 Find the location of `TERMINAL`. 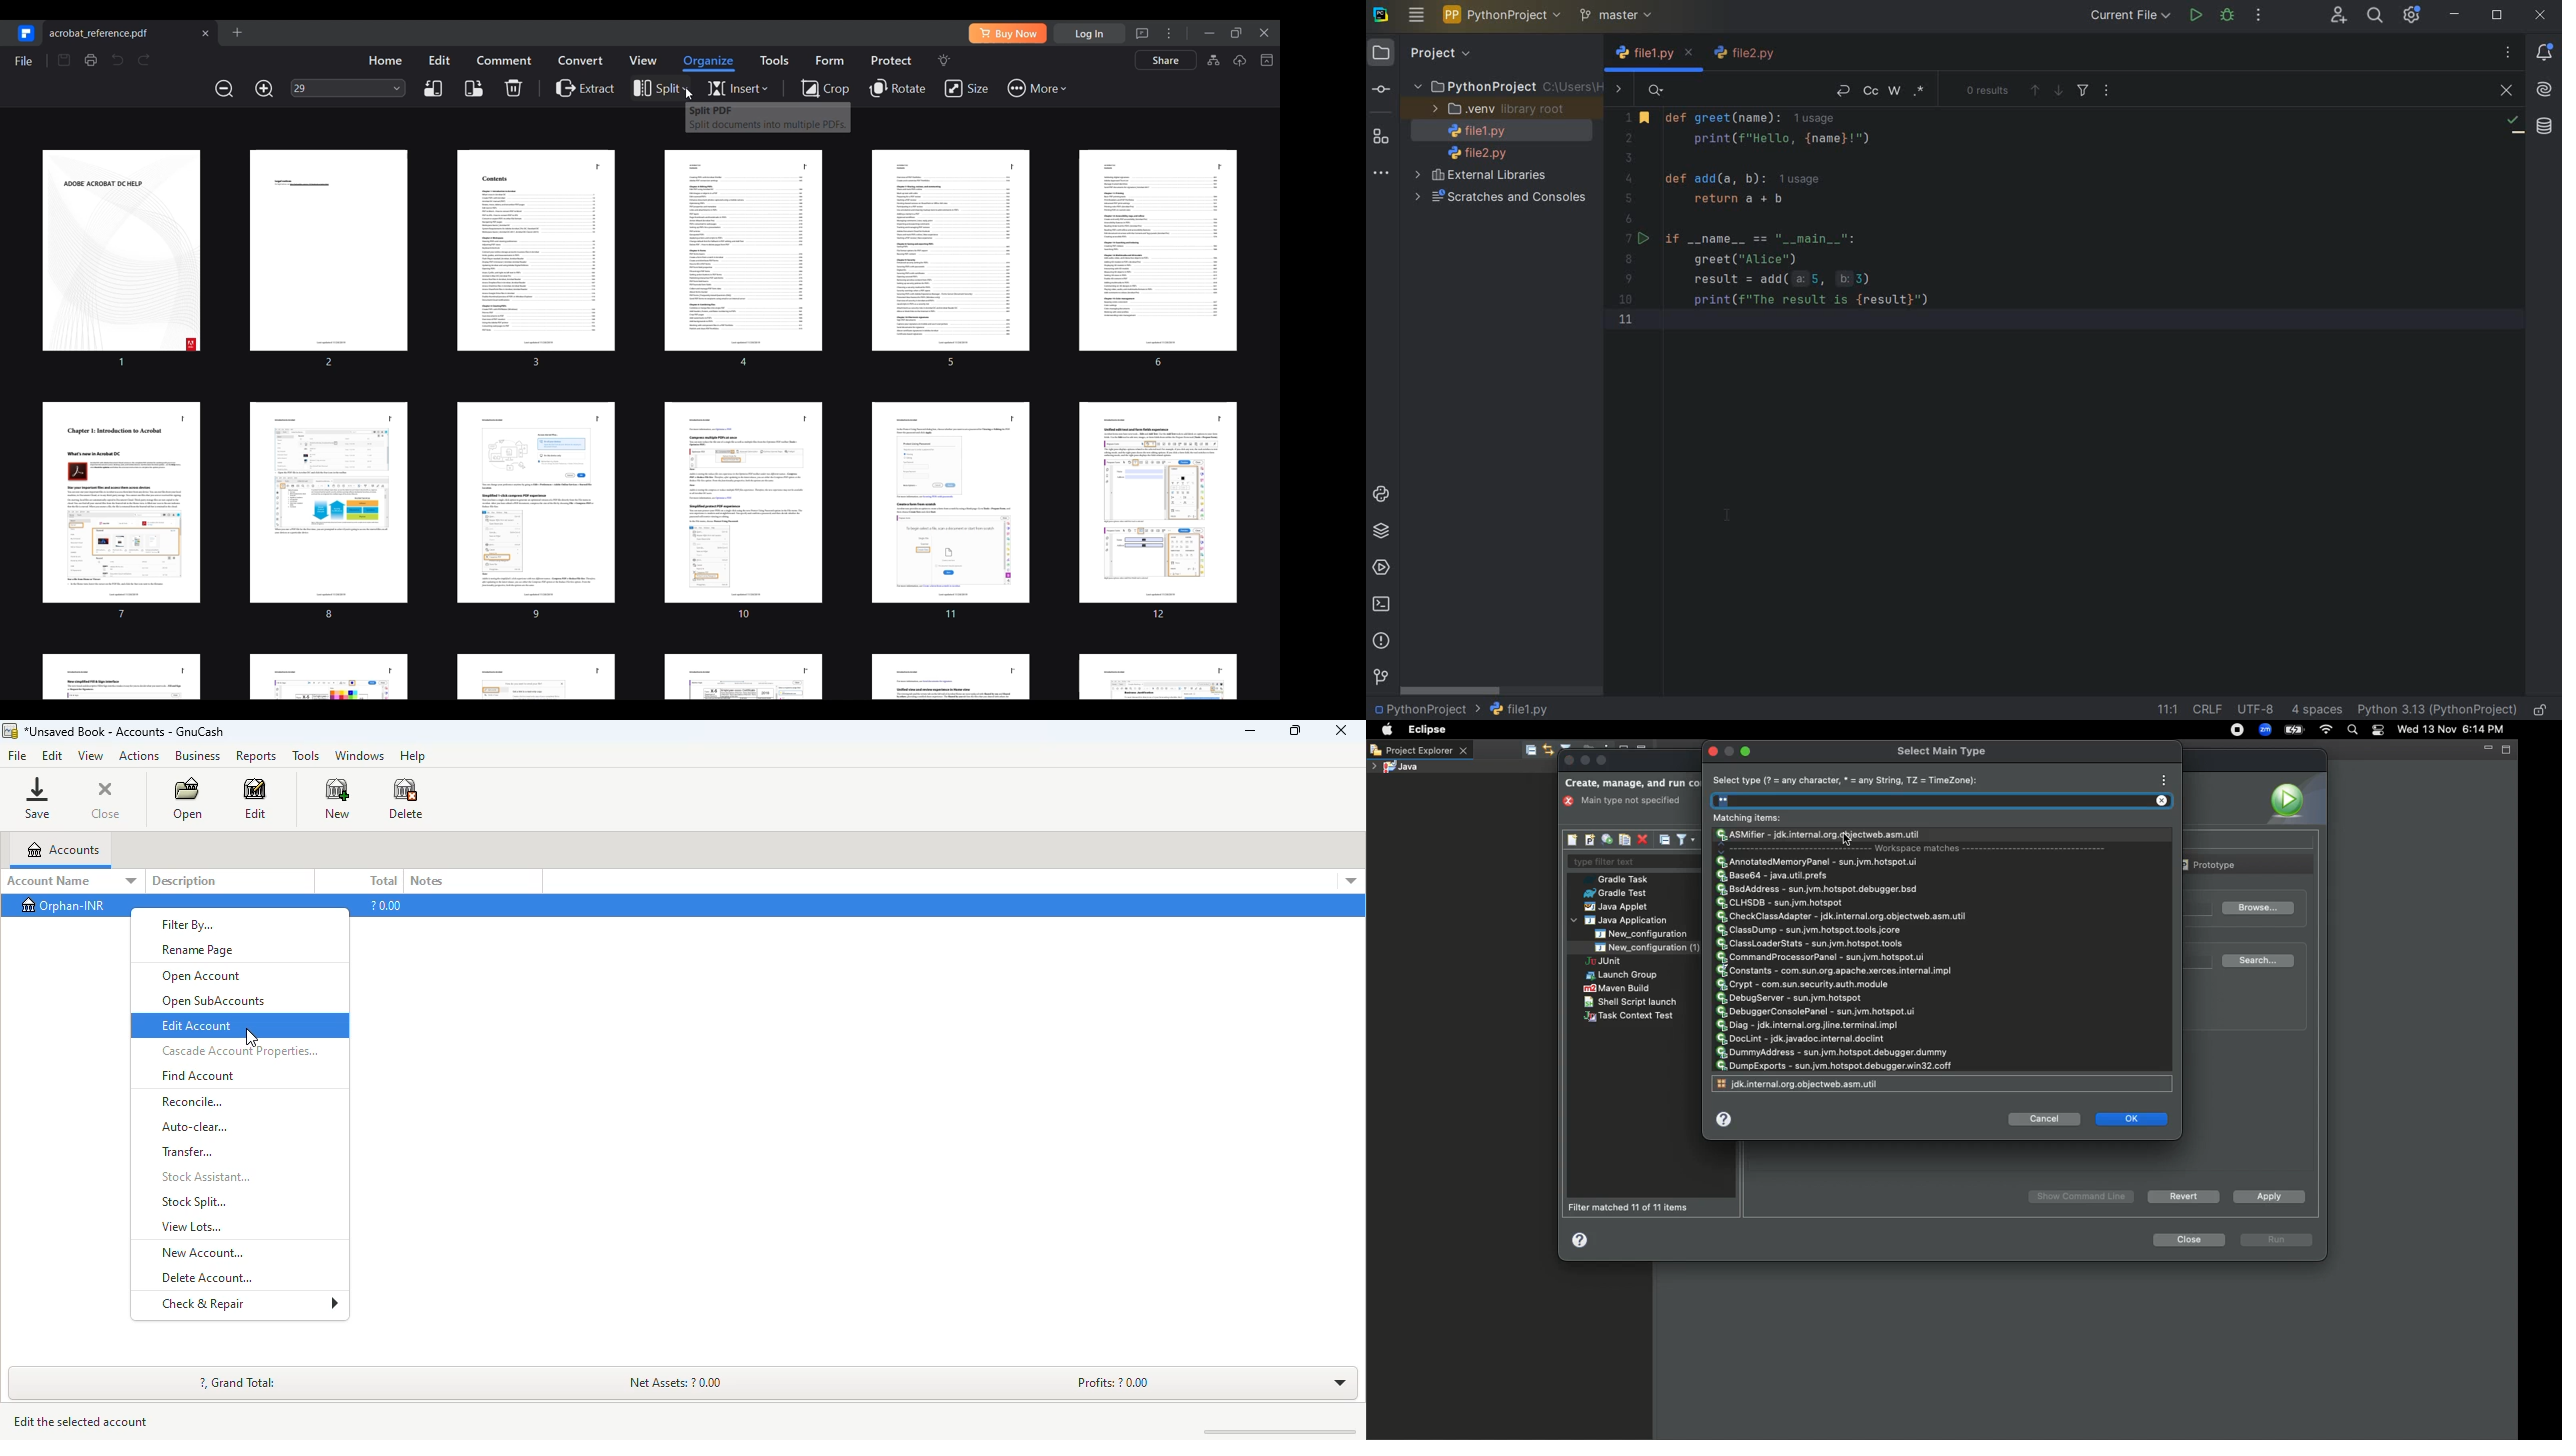

TERMINAL is located at coordinates (1385, 601).